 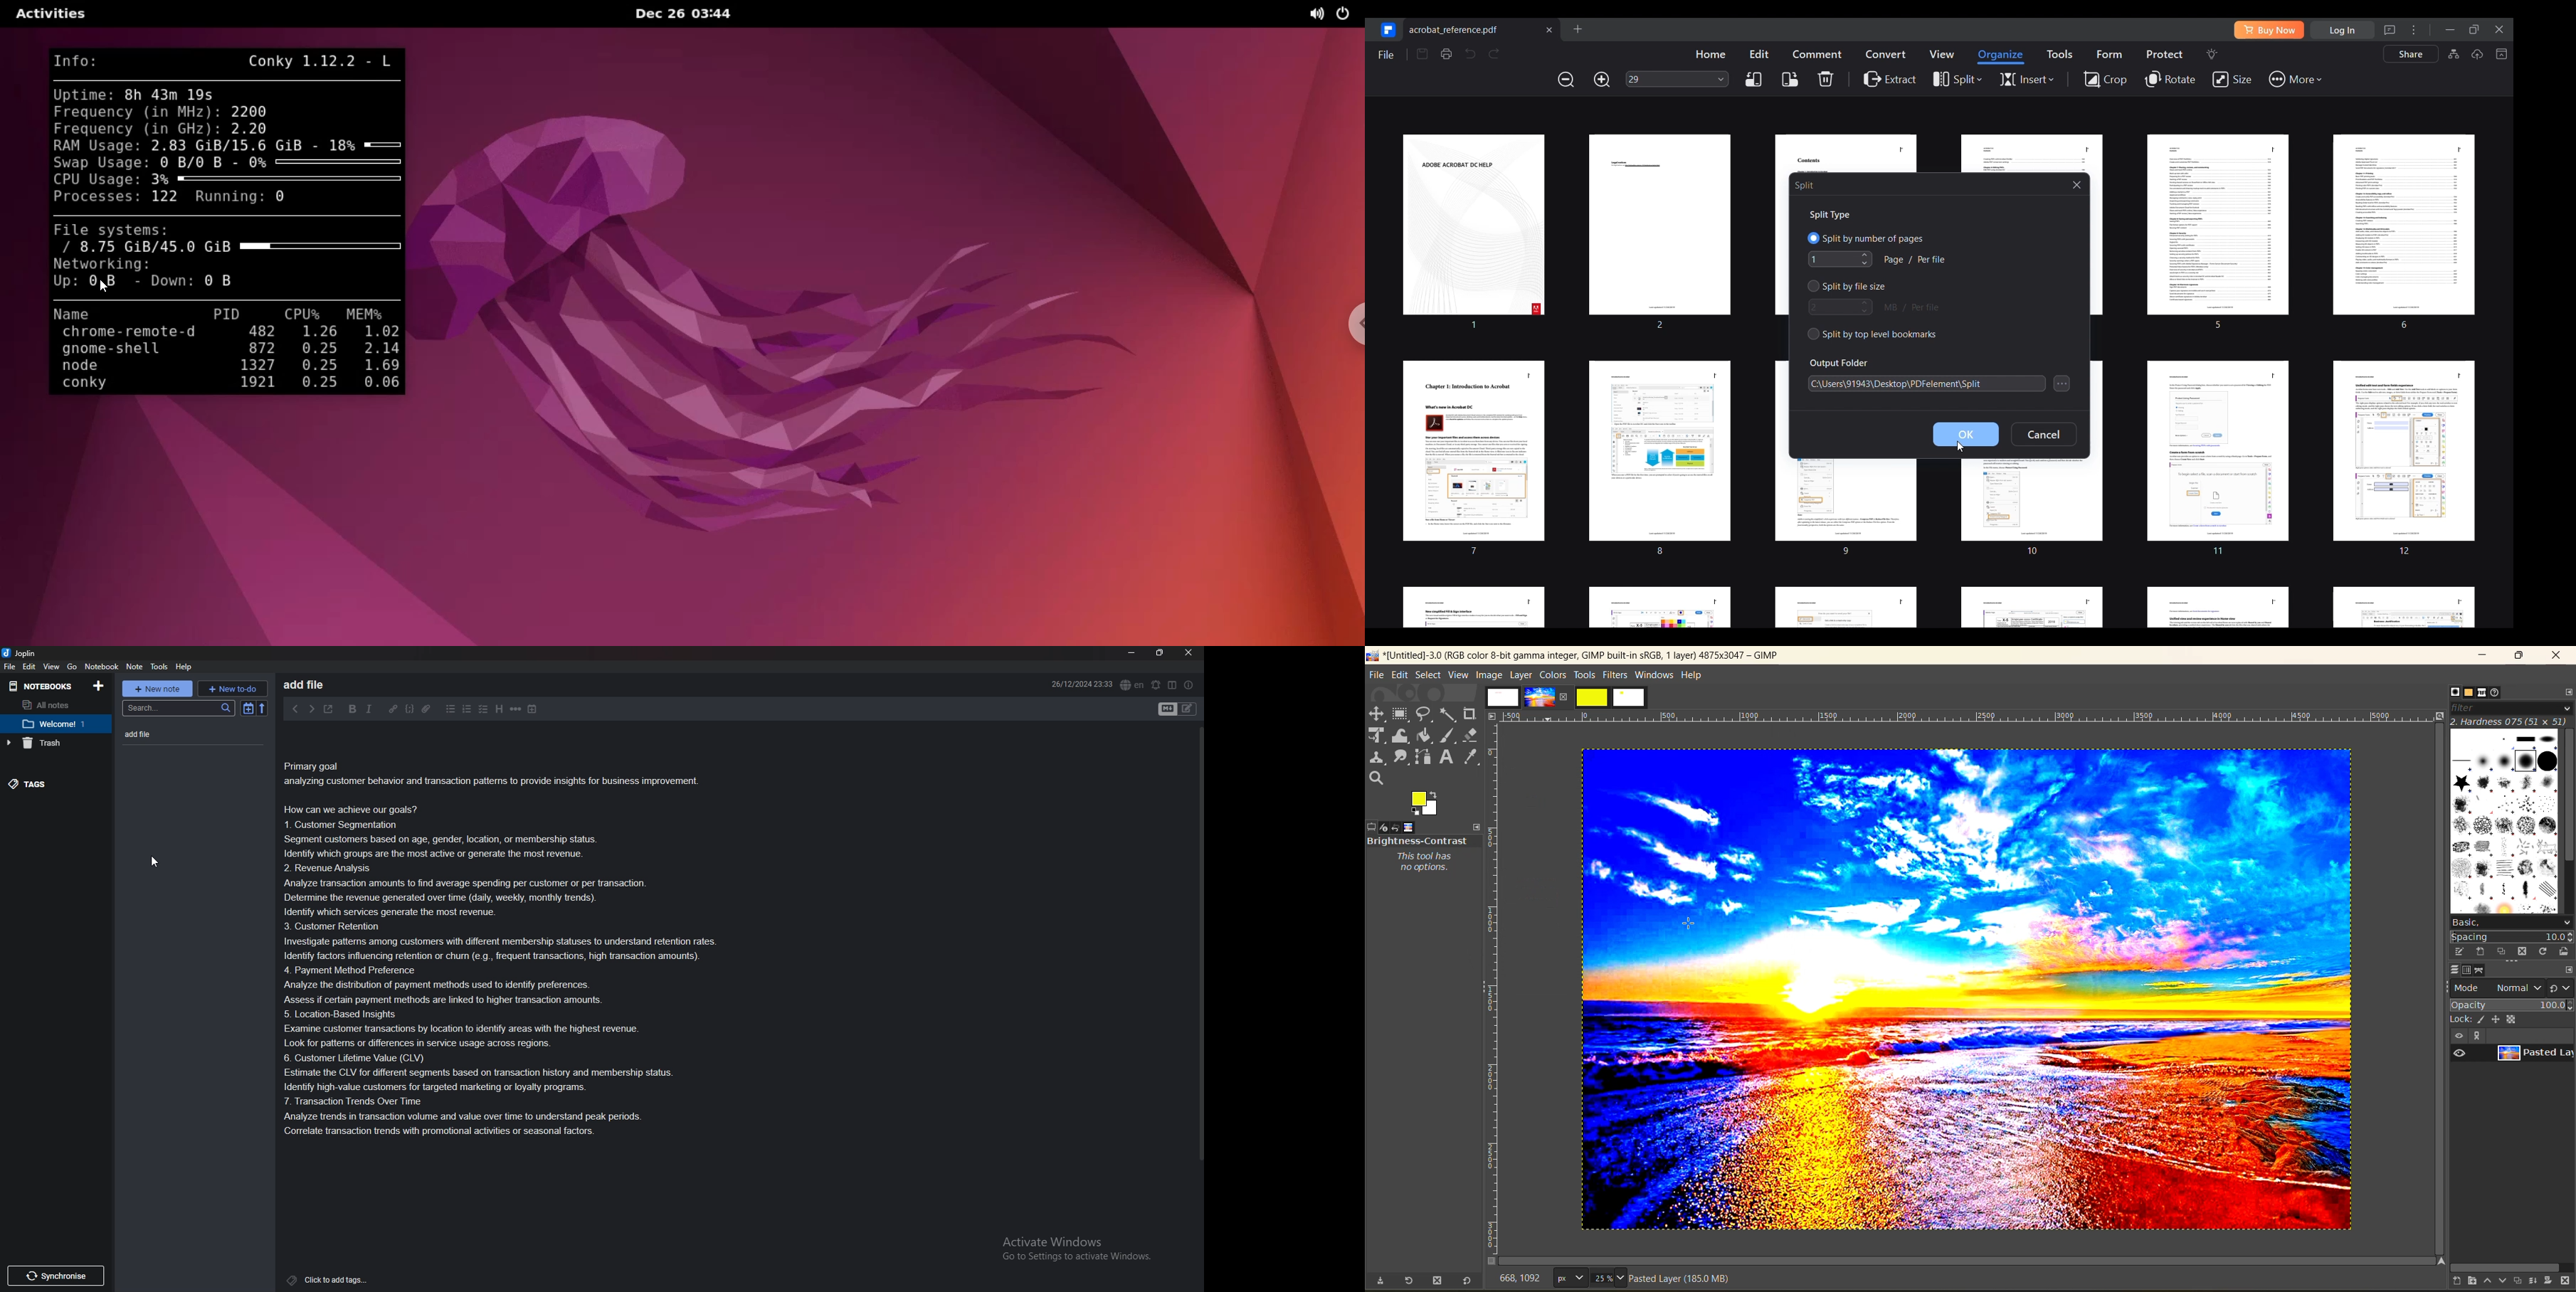 What do you see at coordinates (509, 950) in the screenshot?
I see `Note` at bounding box center [509, 950].